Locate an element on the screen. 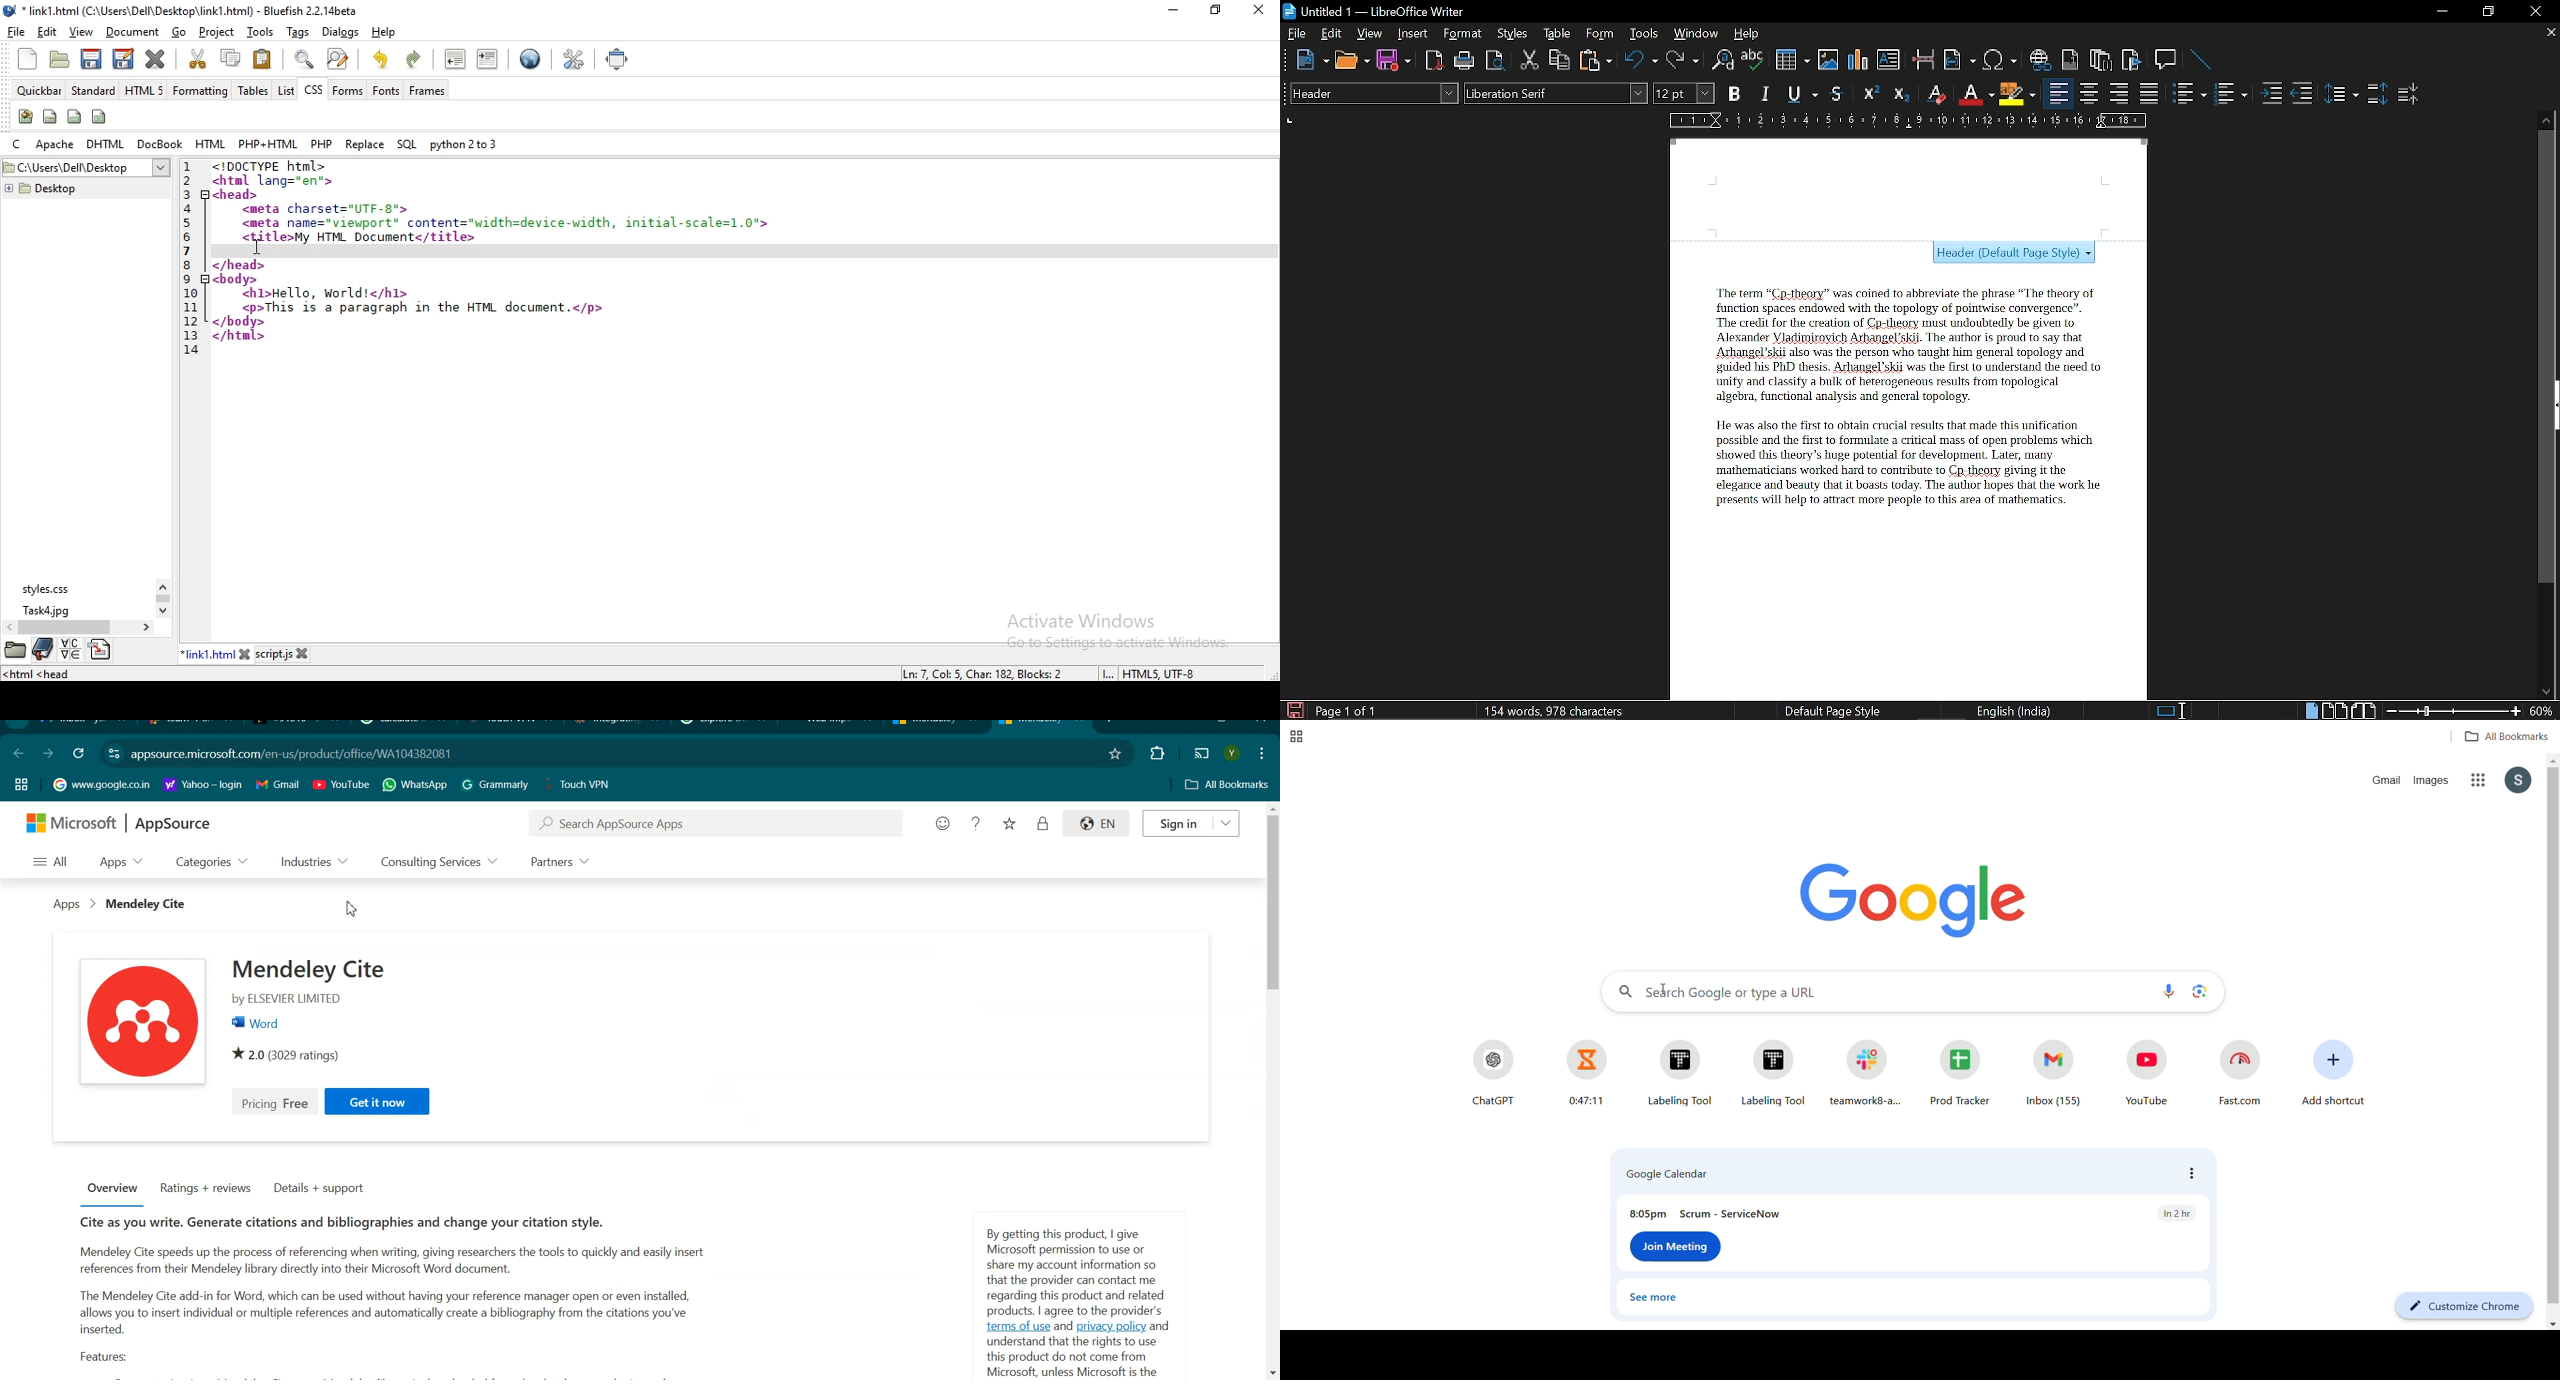 The height and width of the screenshot is (1400, 2576). advanced find and replace is located at coordinates (338, 58).